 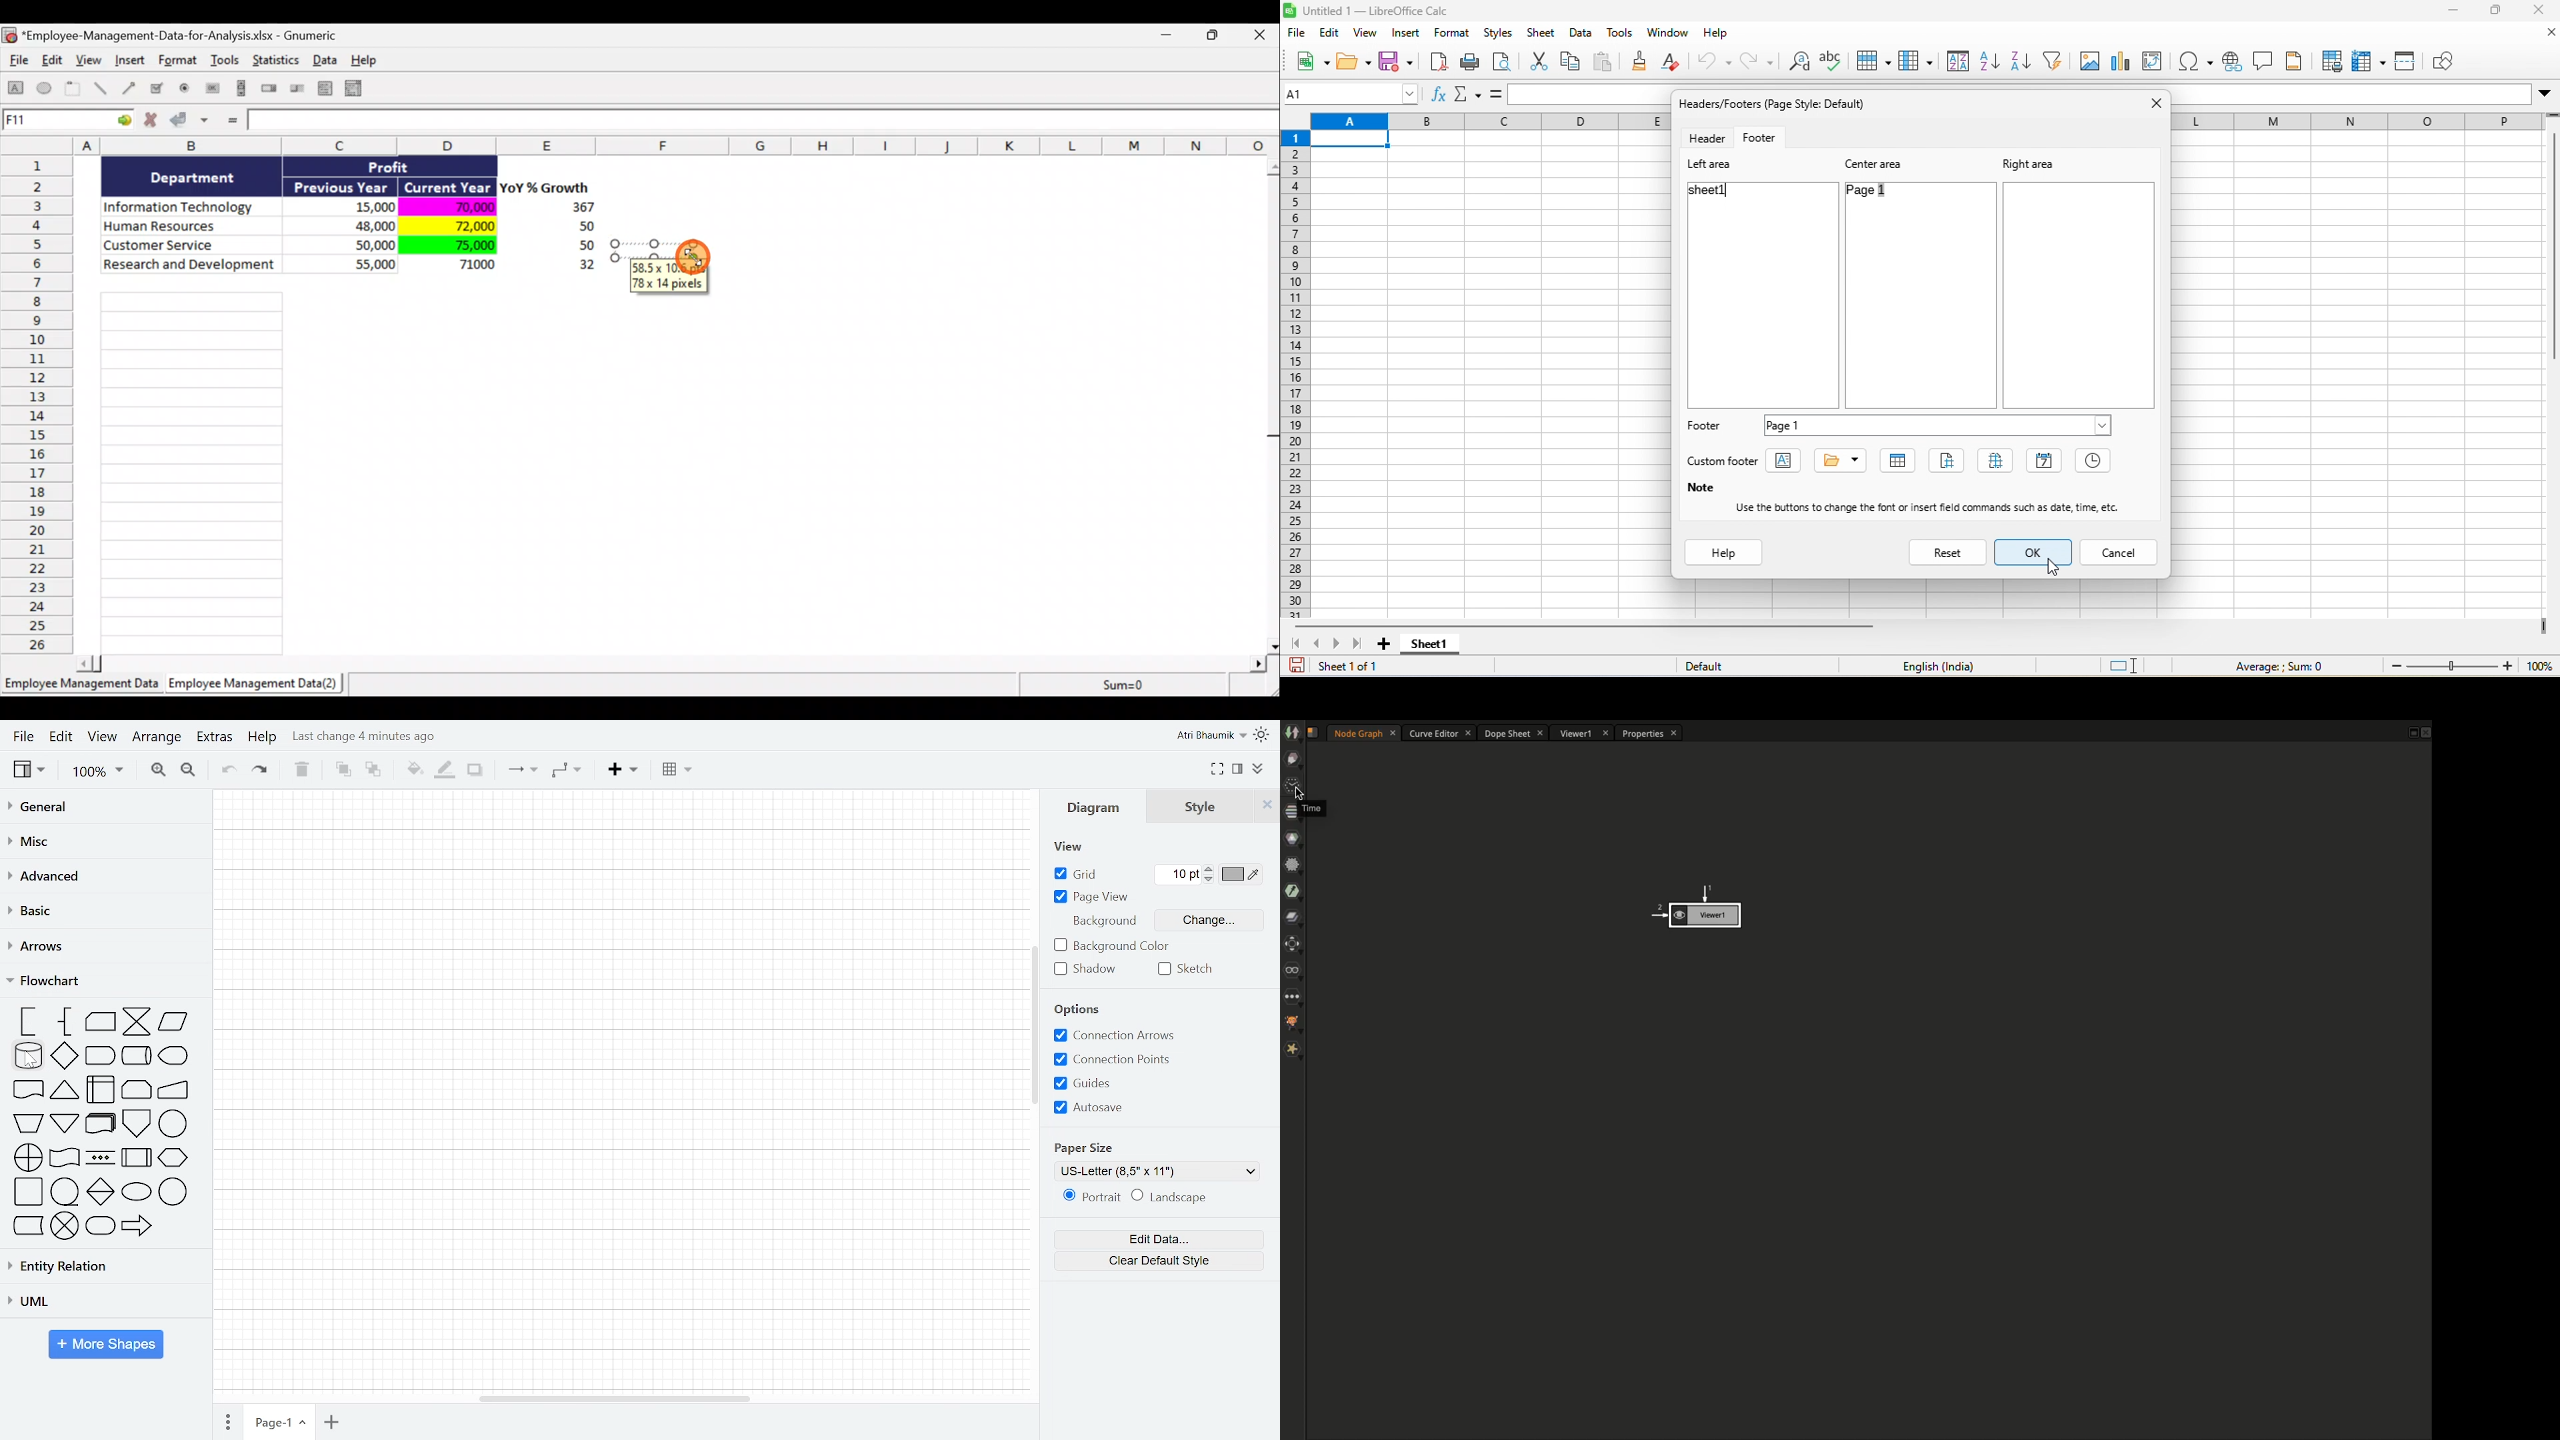 I want to click on Create a line object, so click(x=103, y=89).